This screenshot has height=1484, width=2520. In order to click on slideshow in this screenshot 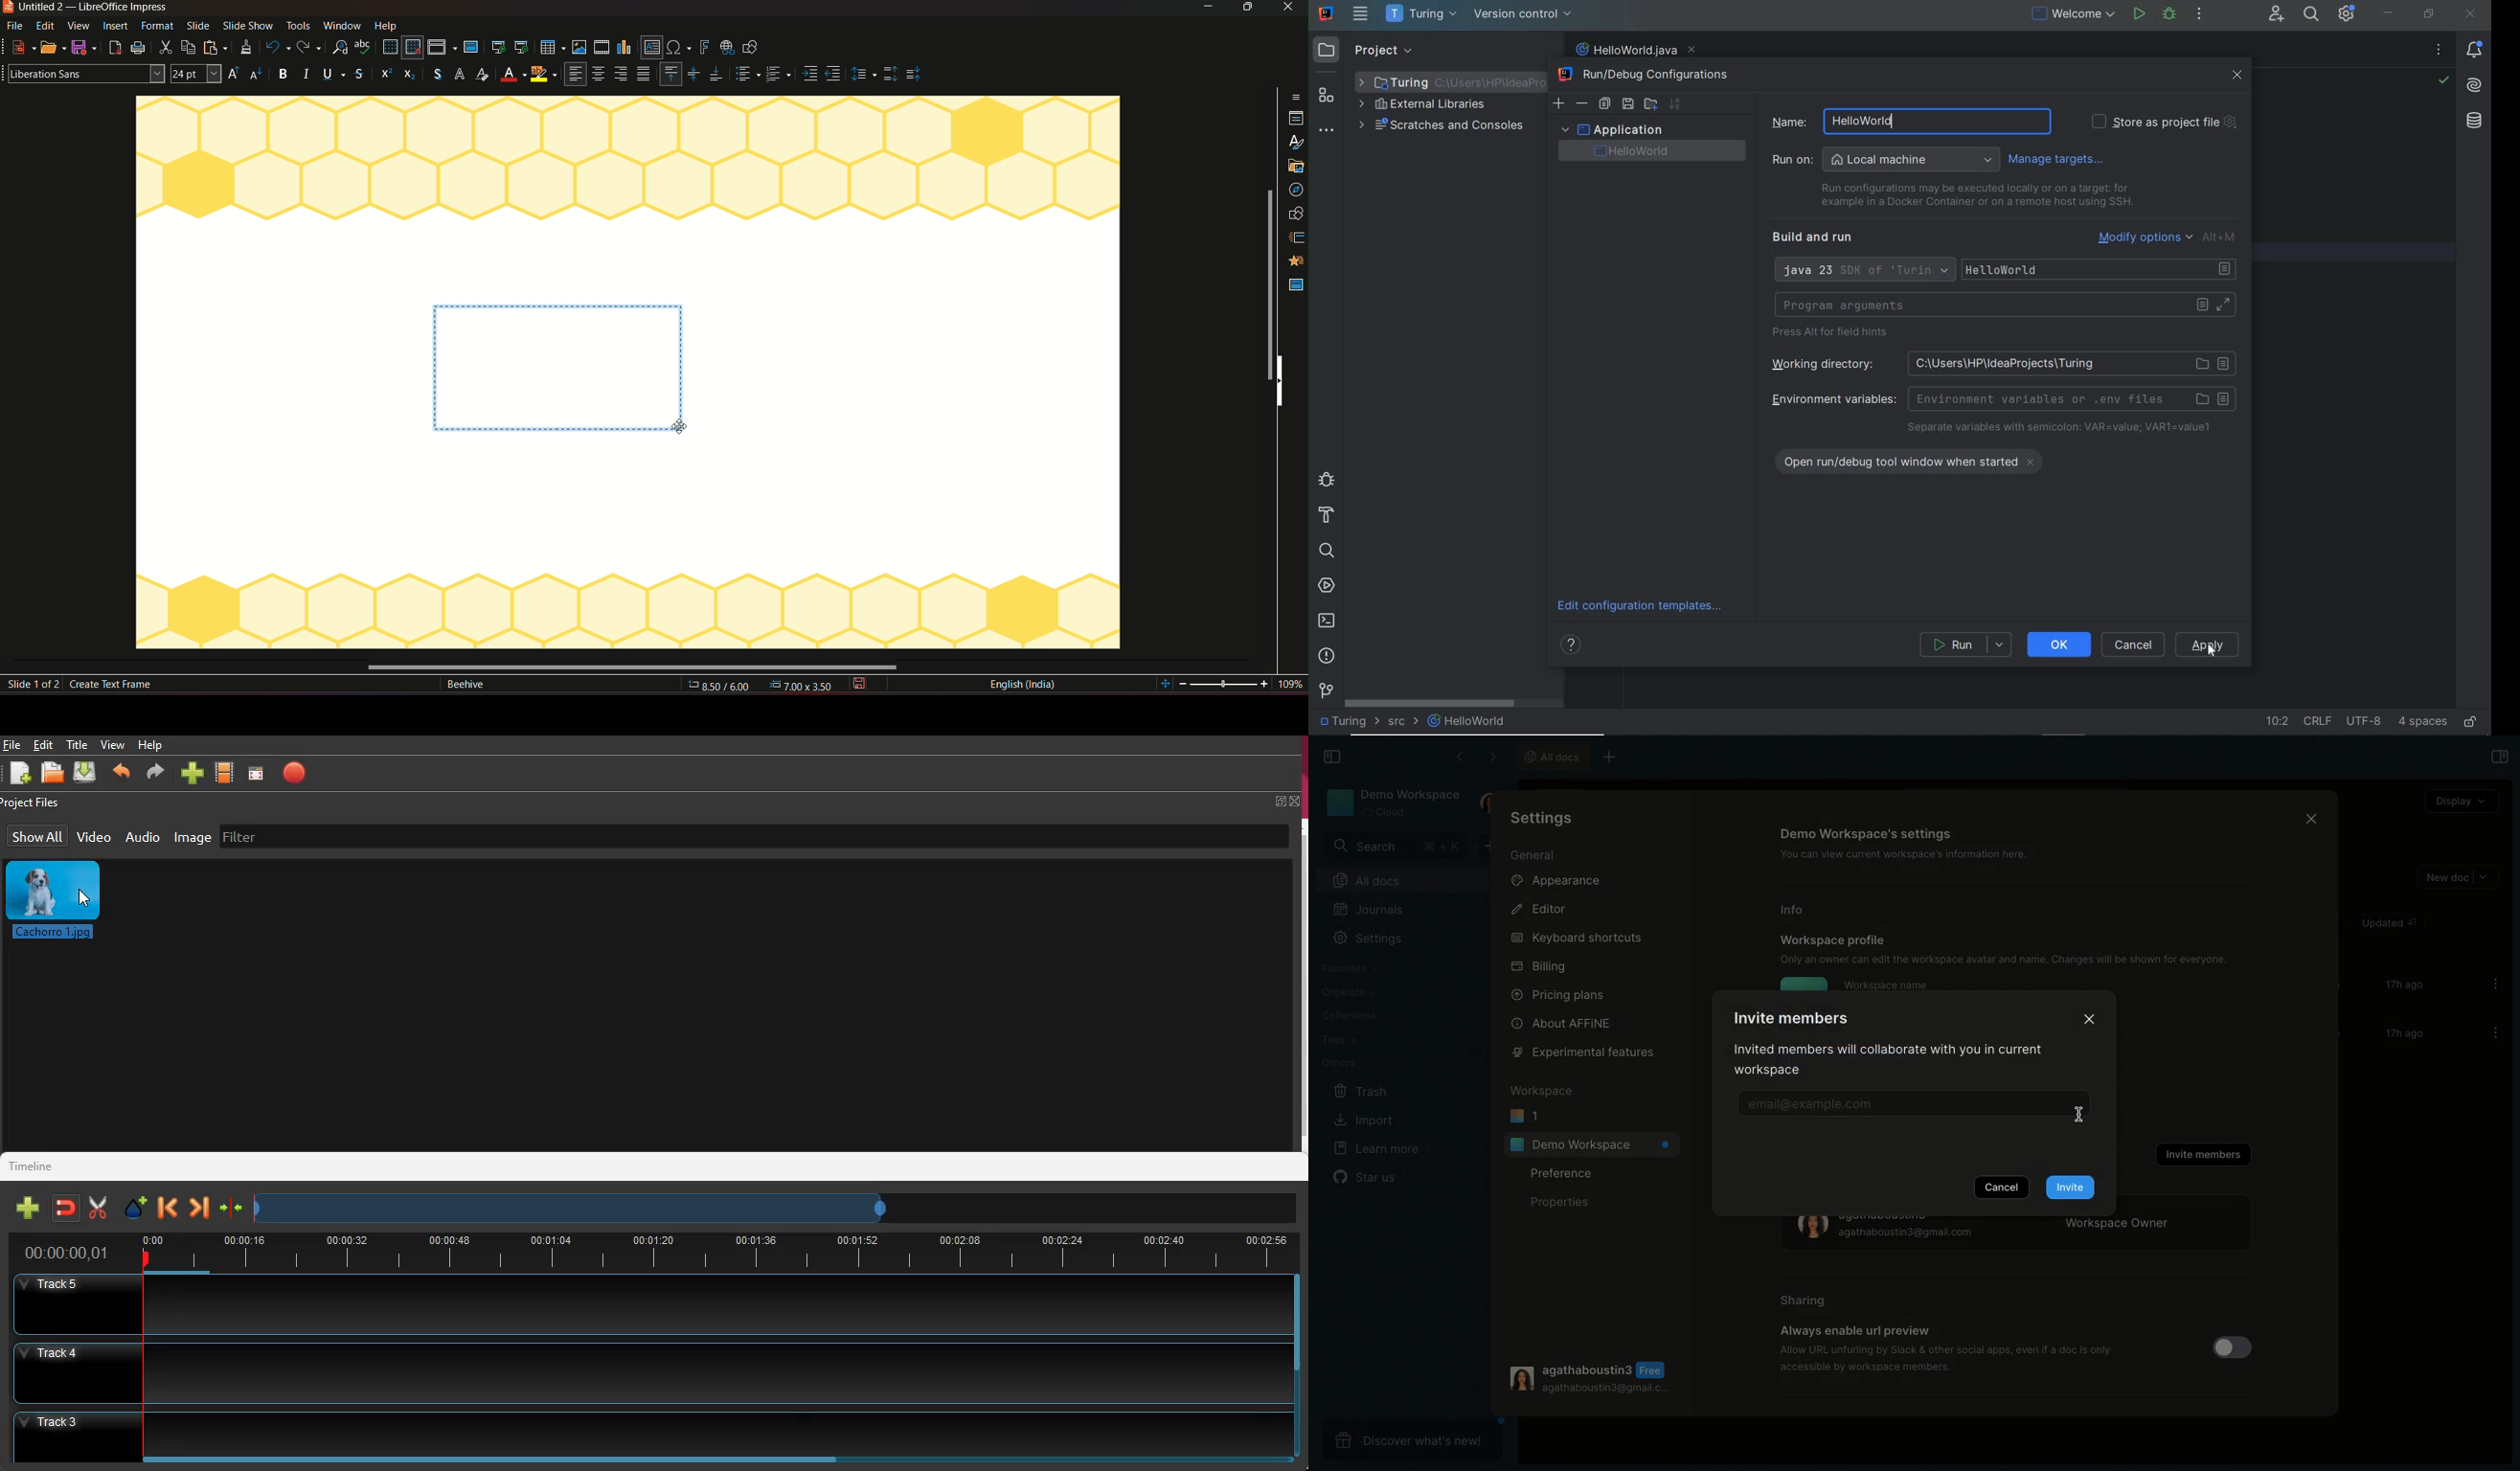, I will do `click(248, 27)`.